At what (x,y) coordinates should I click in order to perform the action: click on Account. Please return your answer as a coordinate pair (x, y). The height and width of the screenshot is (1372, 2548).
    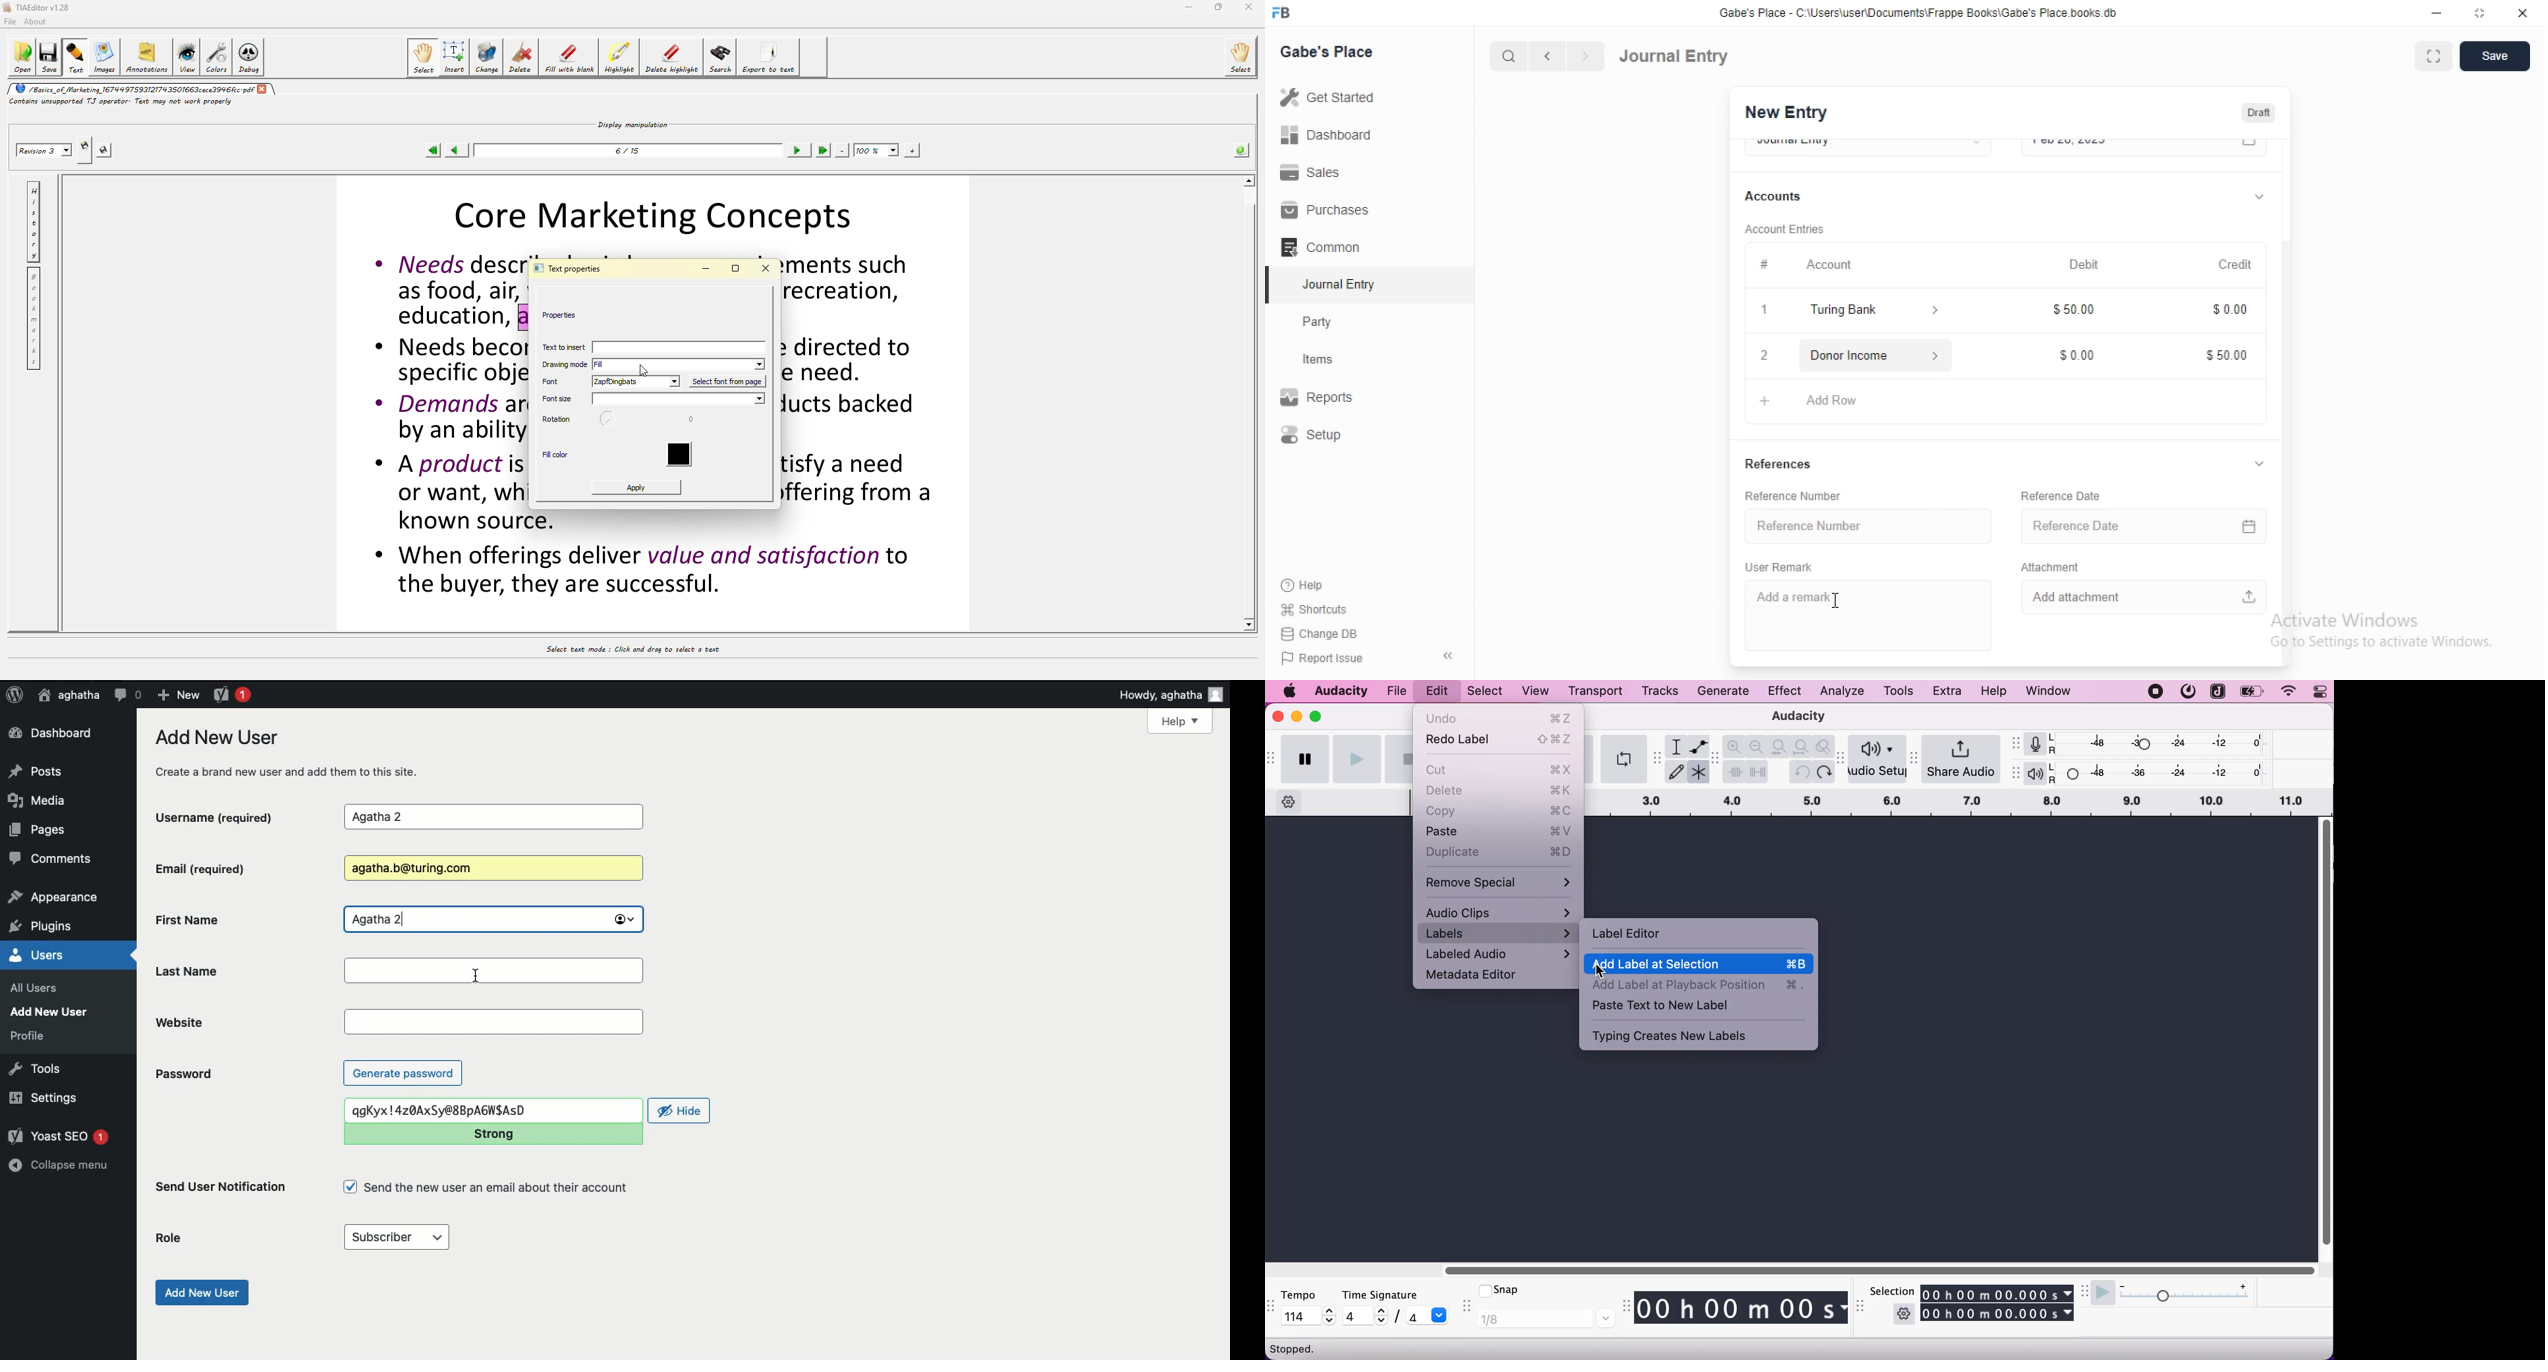
    Looking at the image, I should click on (1799, 263).